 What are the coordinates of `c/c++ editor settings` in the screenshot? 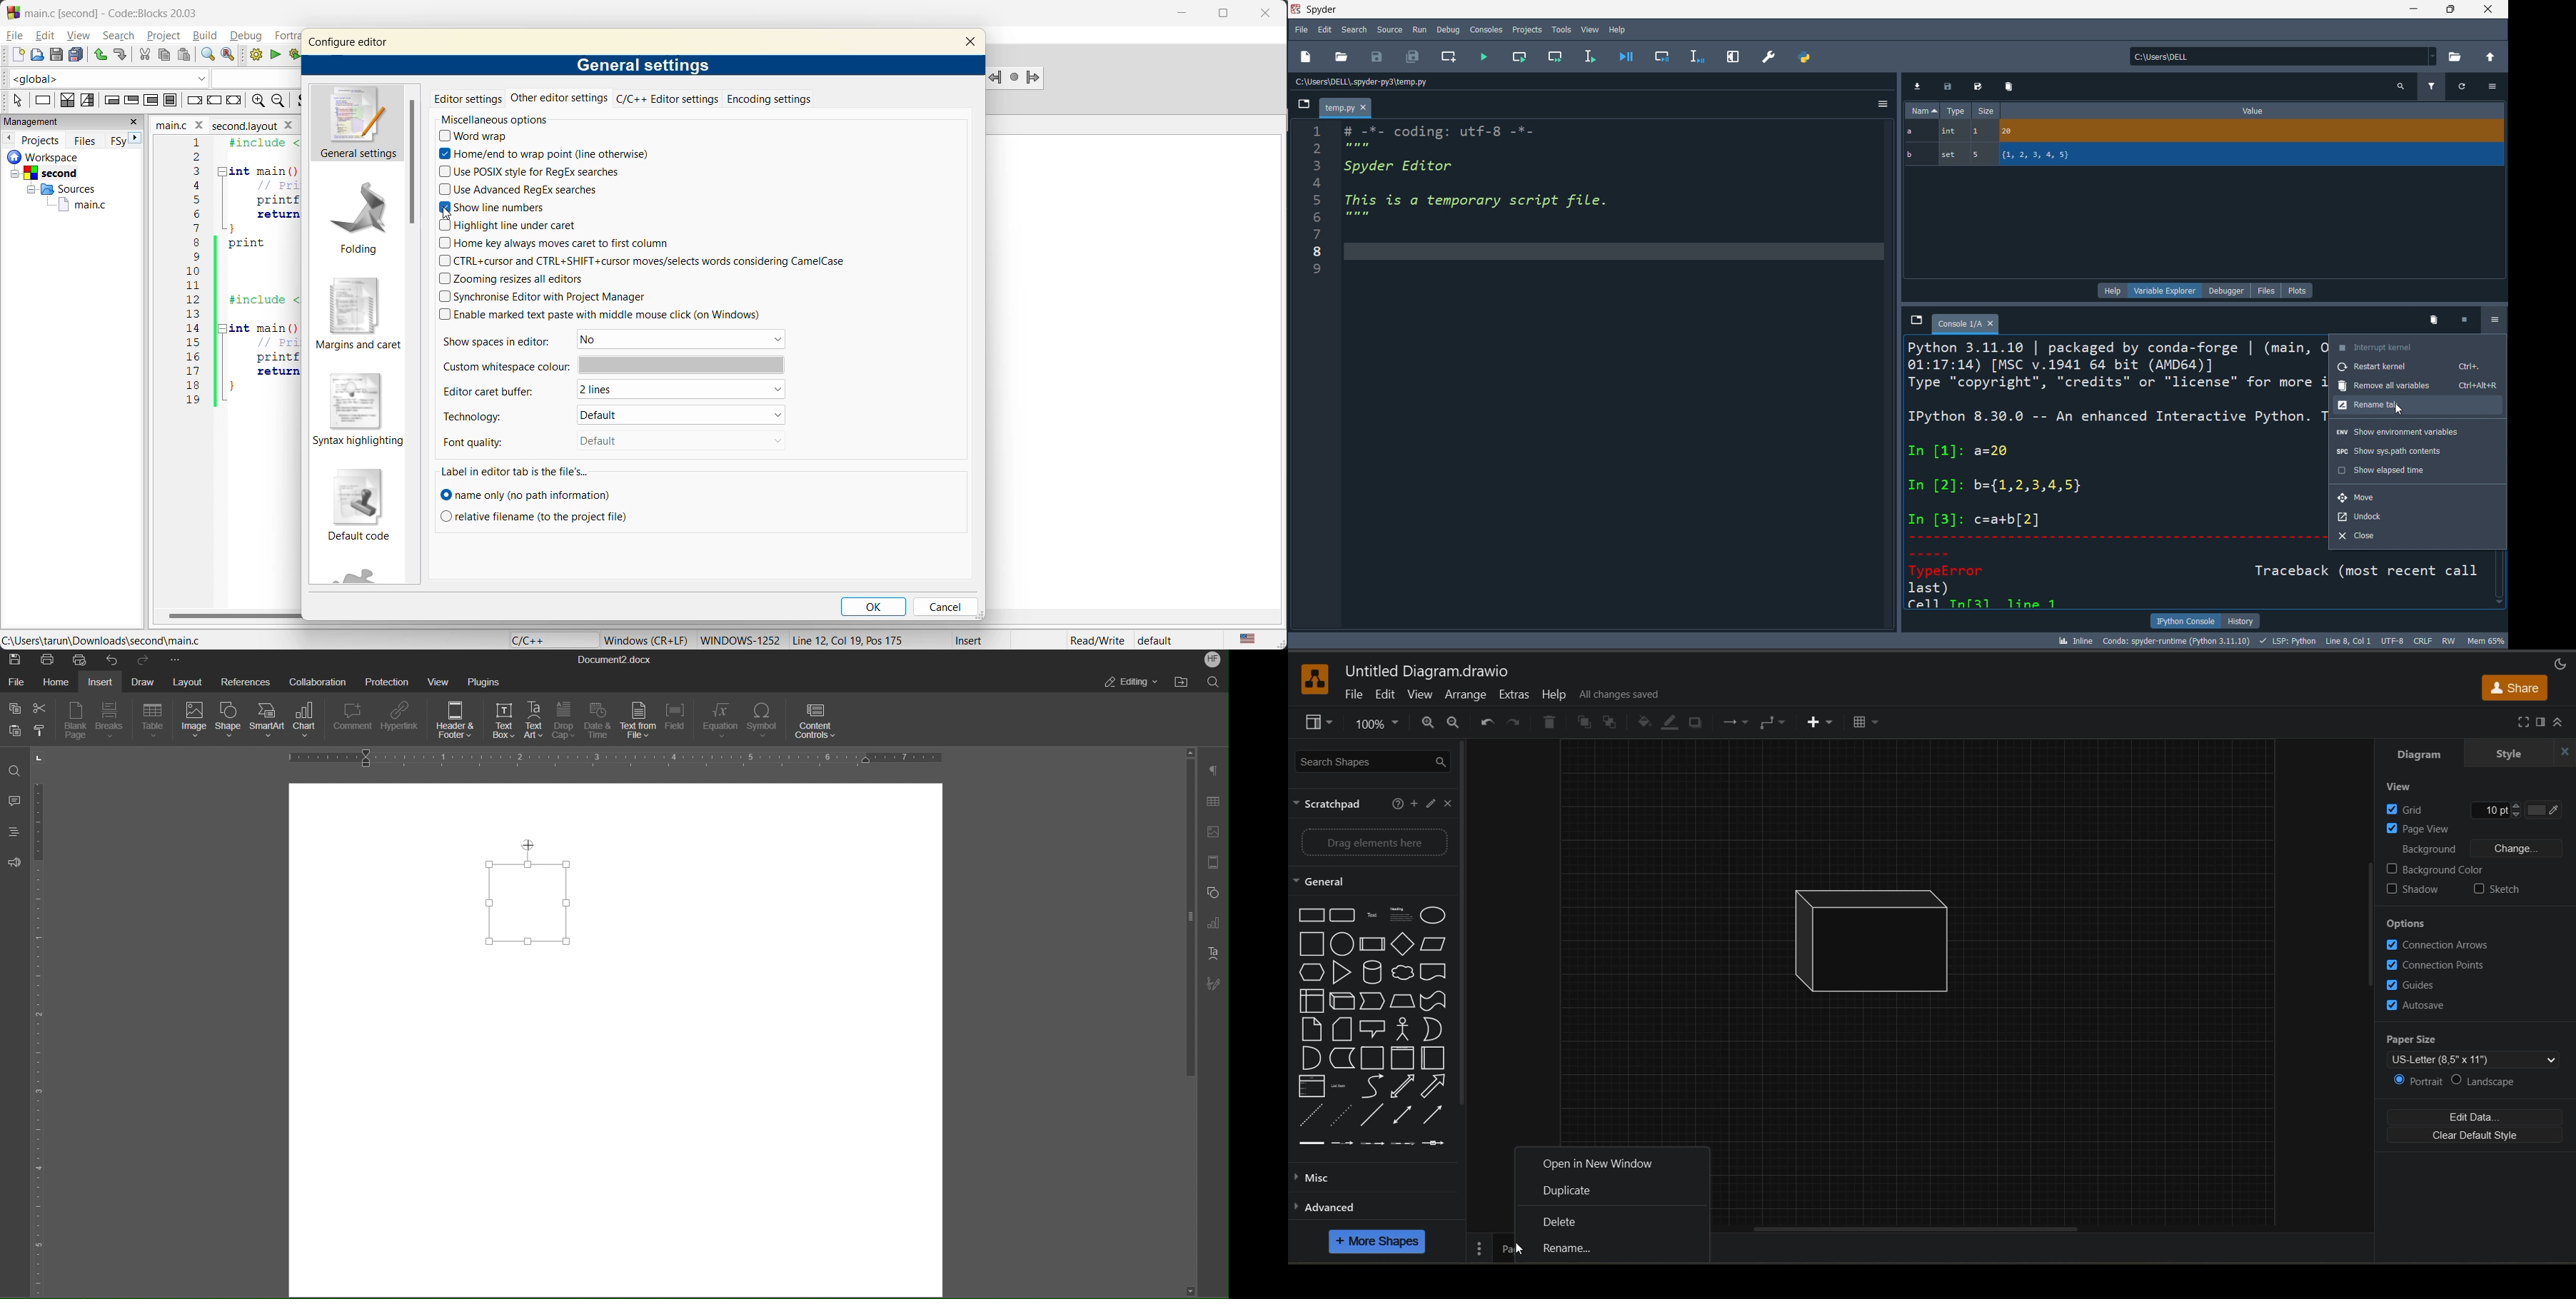 It's located at (664, 99).